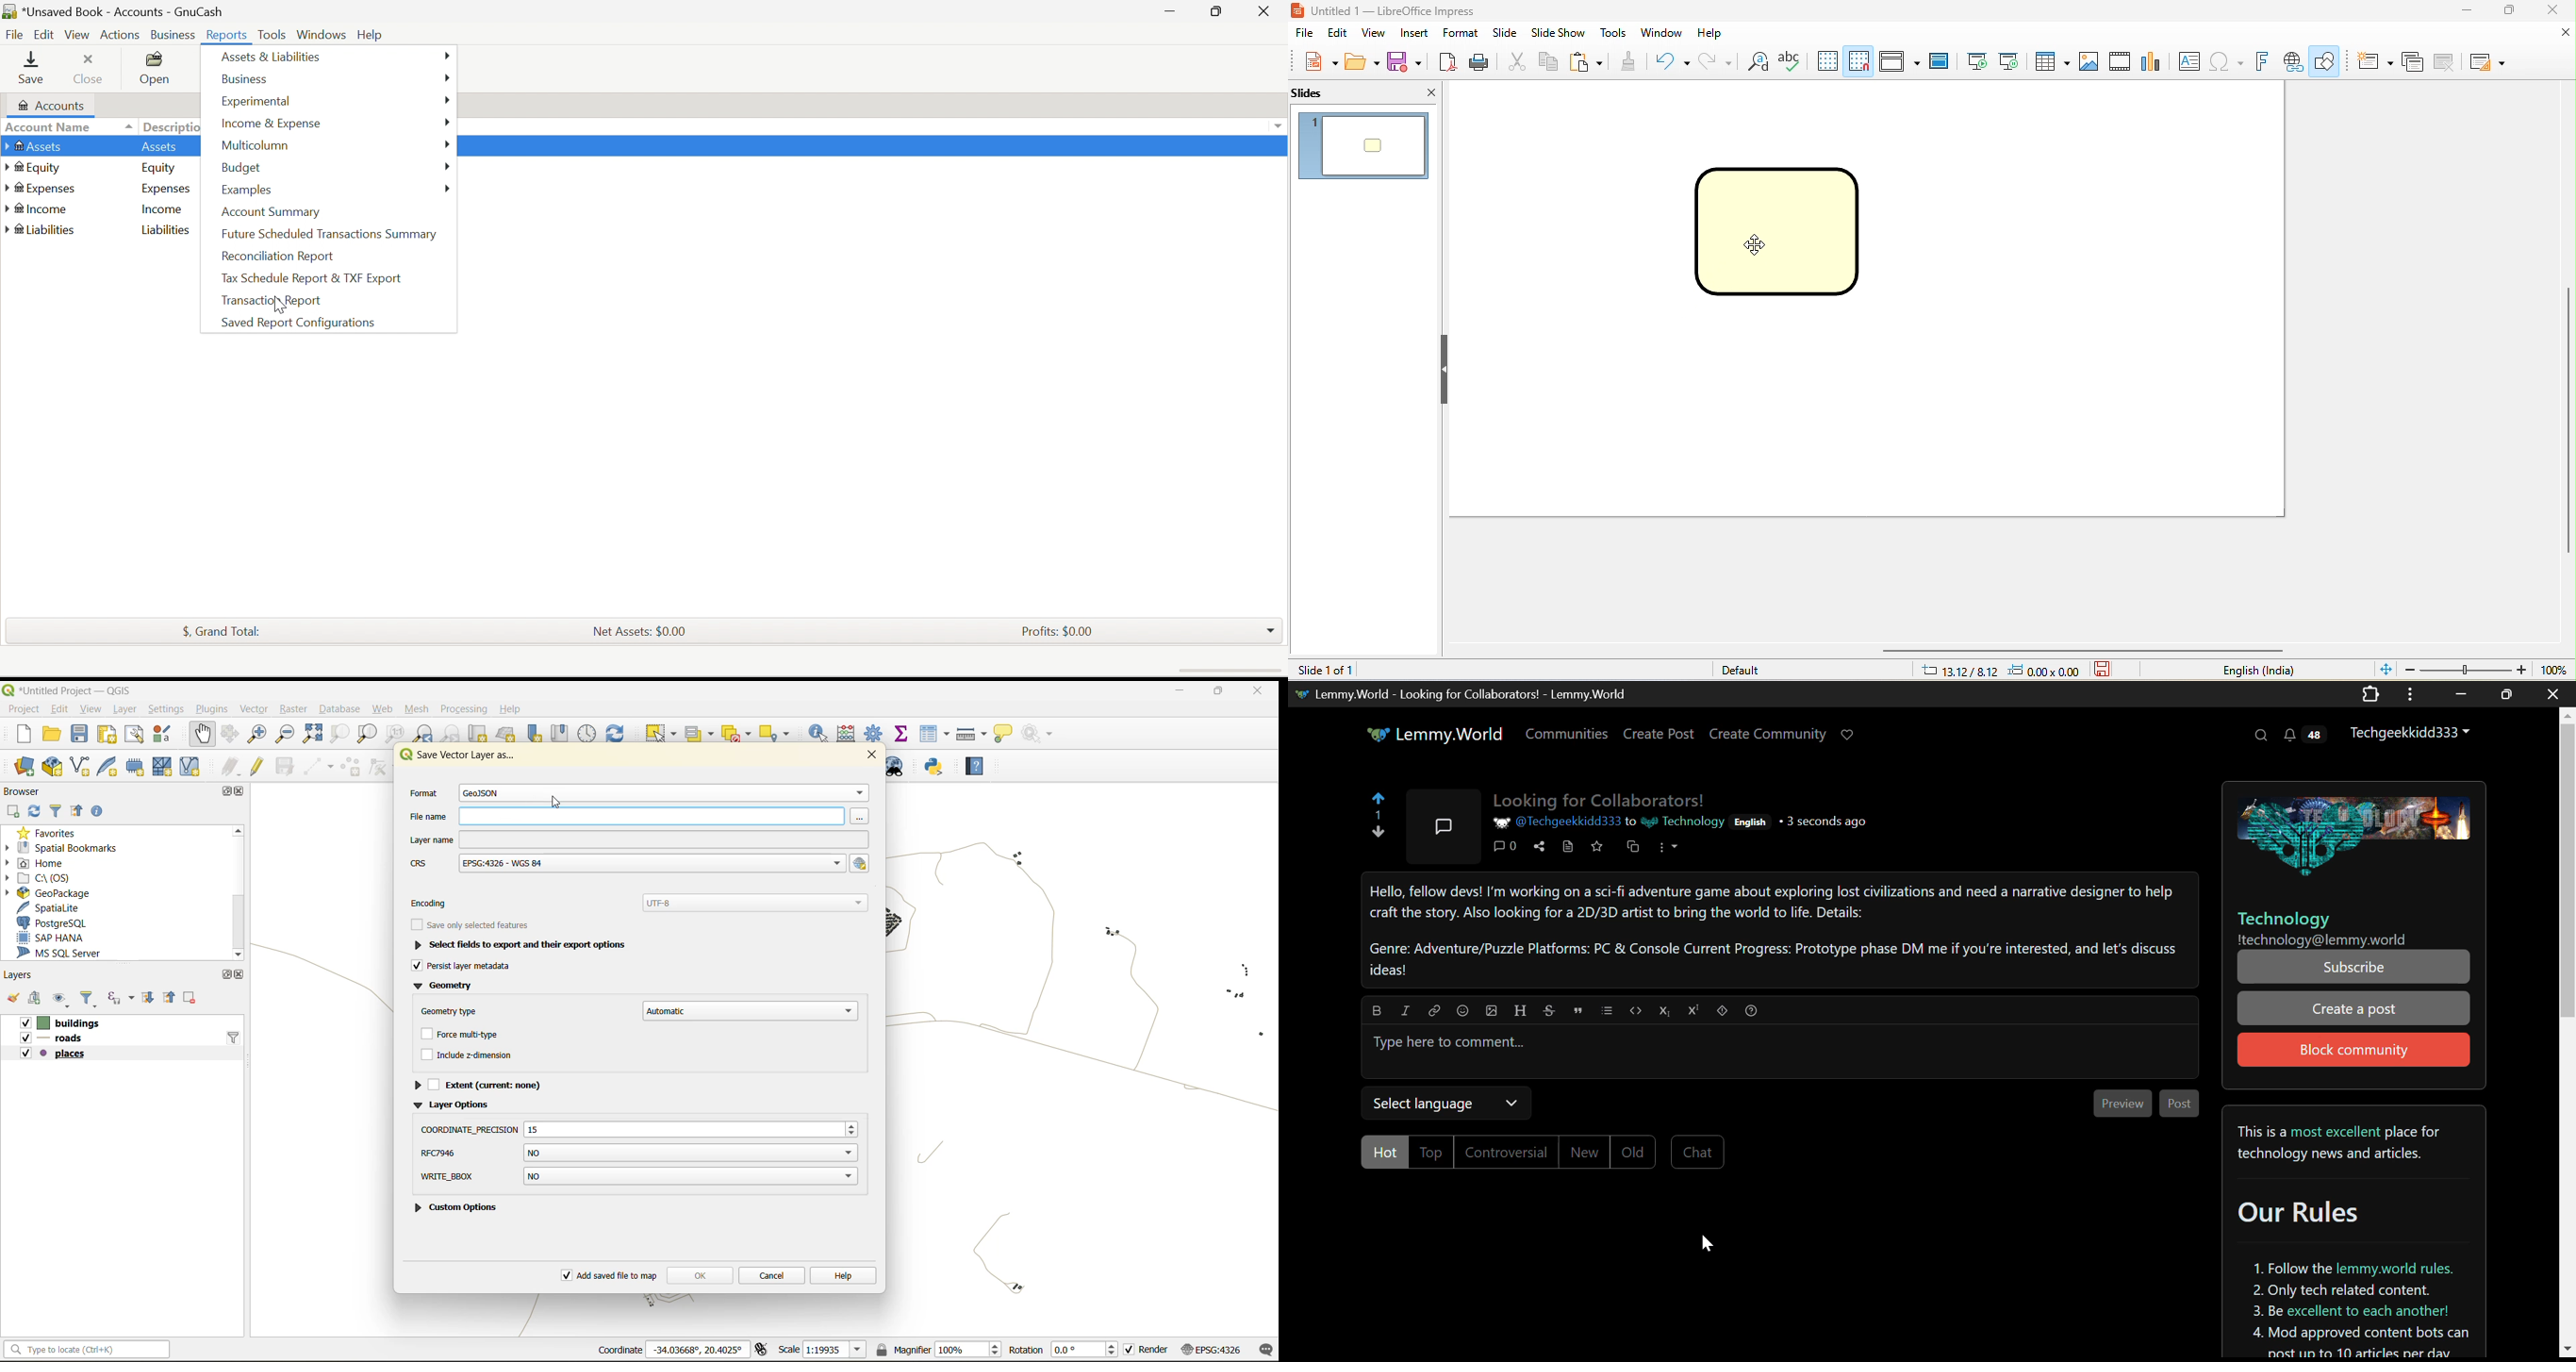  Describe the element at coordinates (1214, 12) in the screenshot. I see `Restore Down` at that location.